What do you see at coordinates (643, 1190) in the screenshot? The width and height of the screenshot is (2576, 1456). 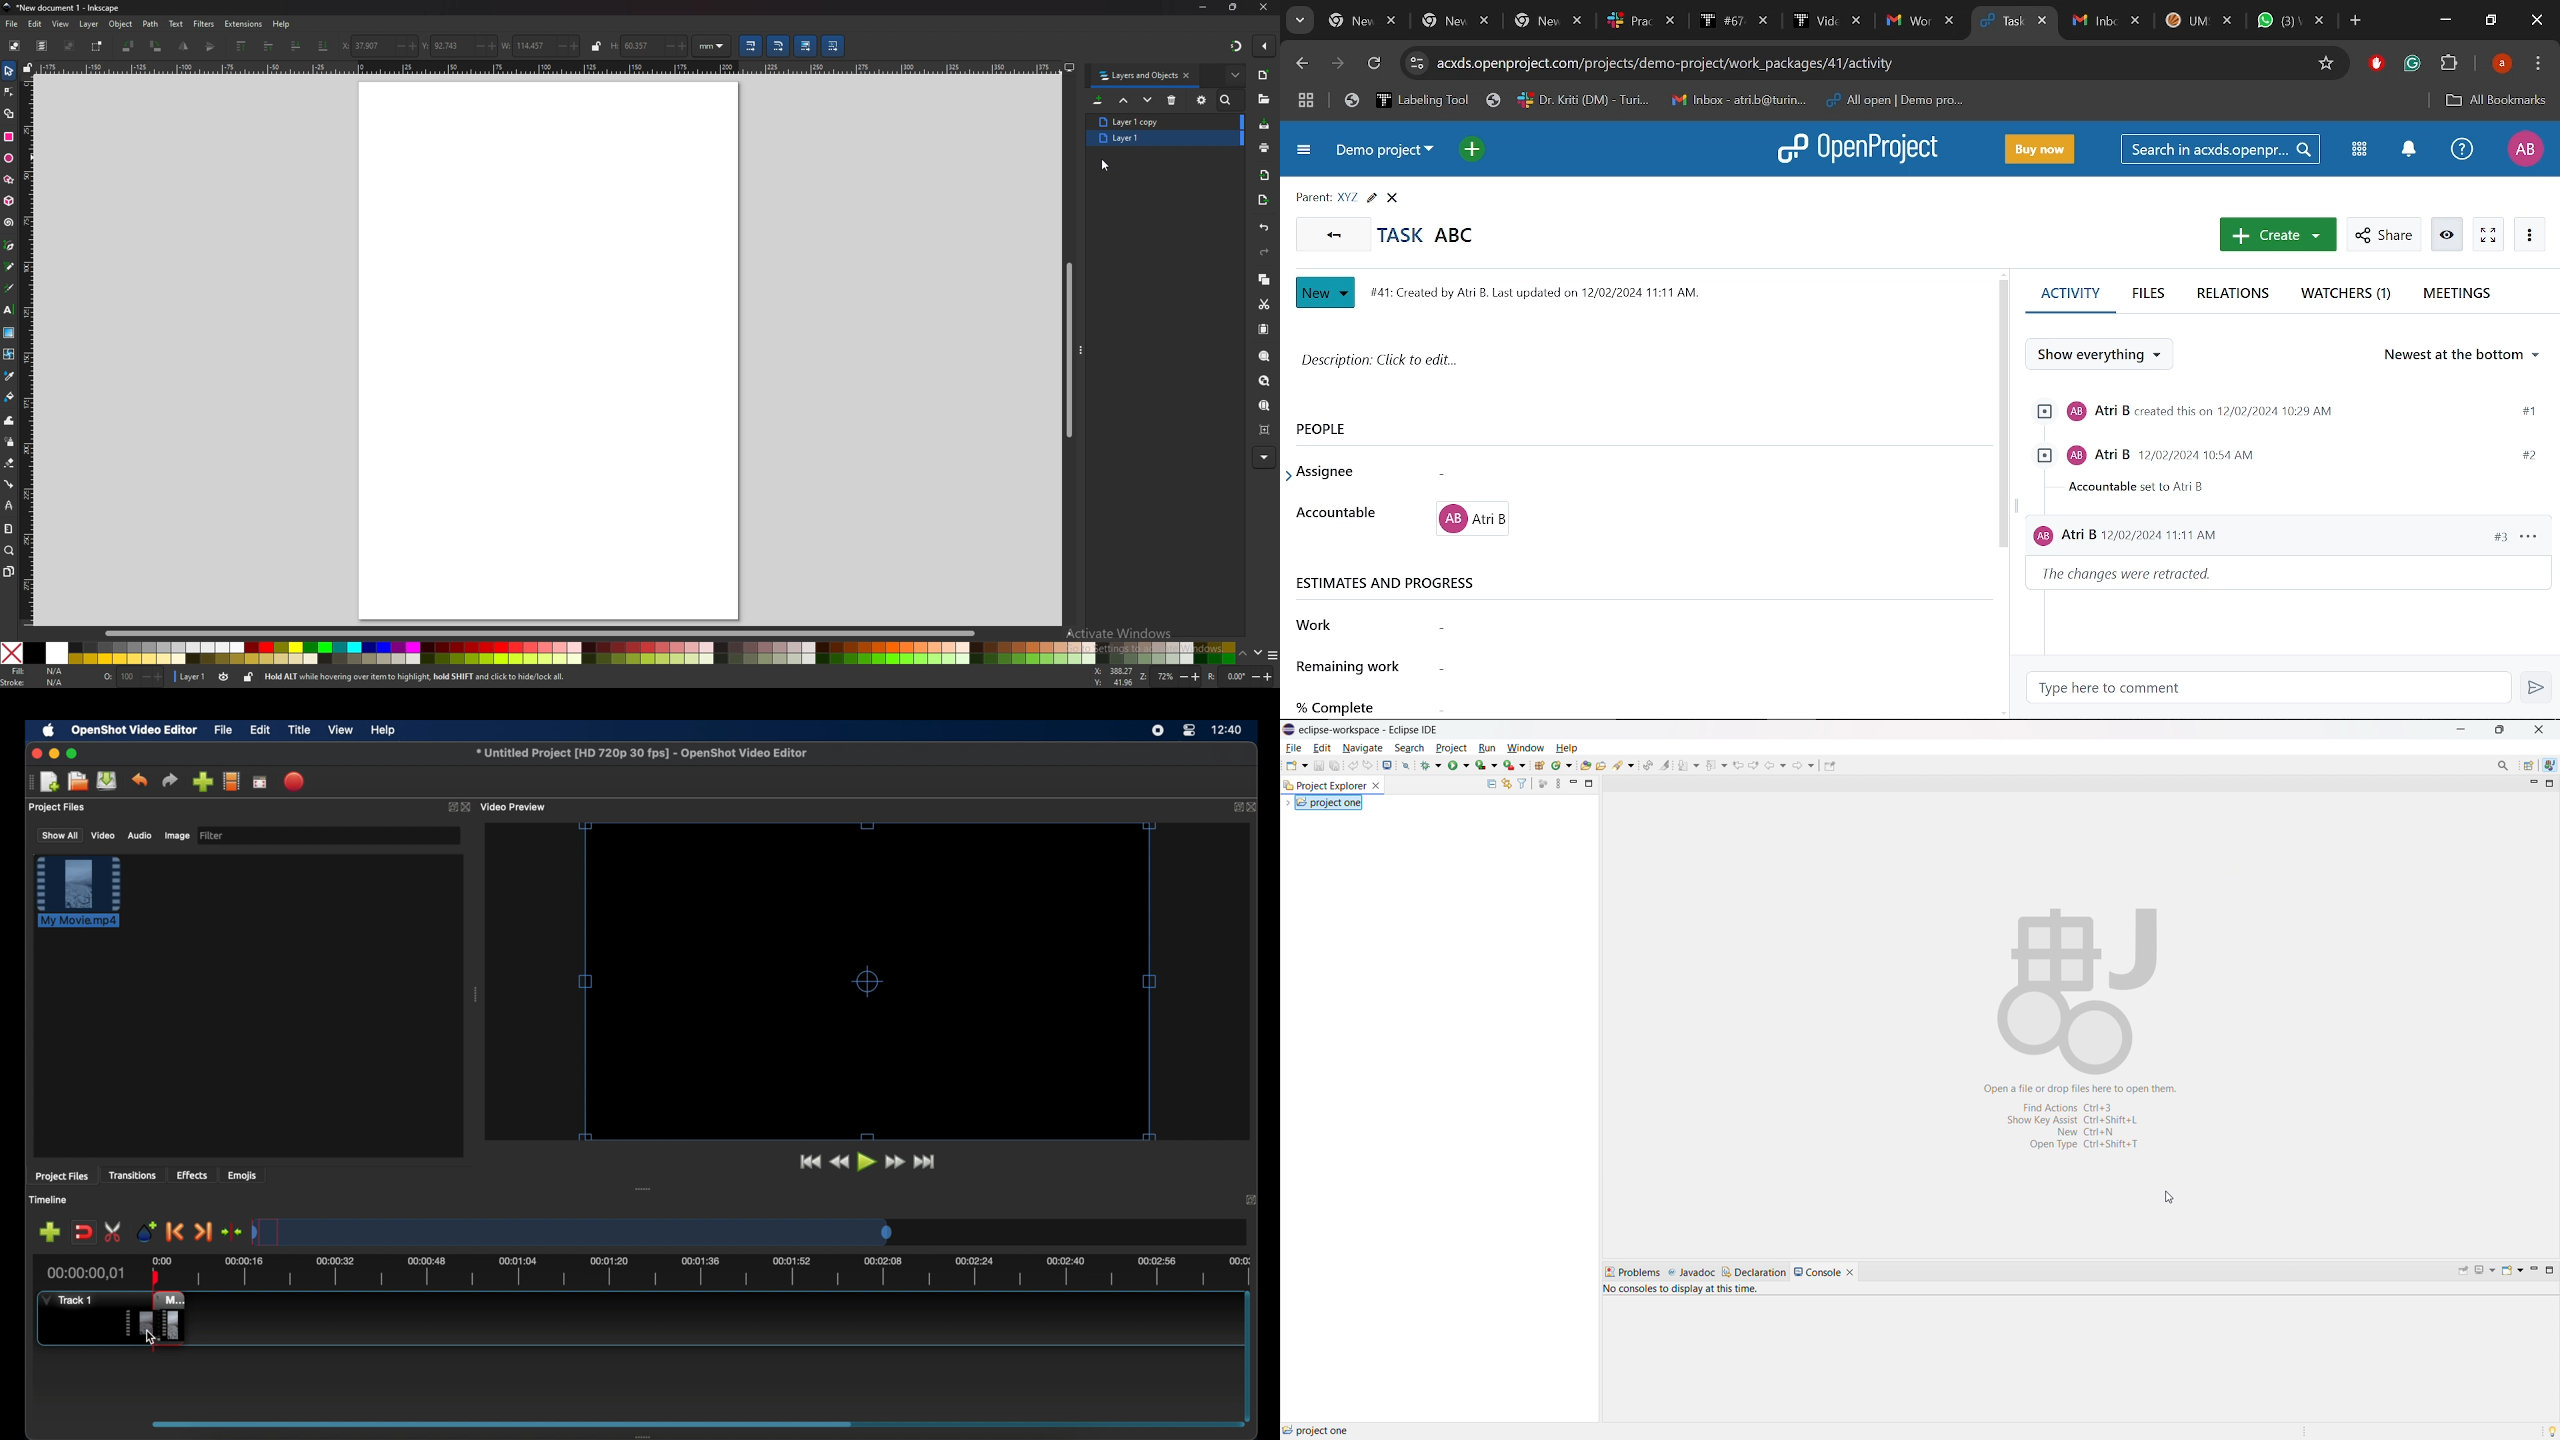 I see `drag handle` at bounding box center [643, 1190].